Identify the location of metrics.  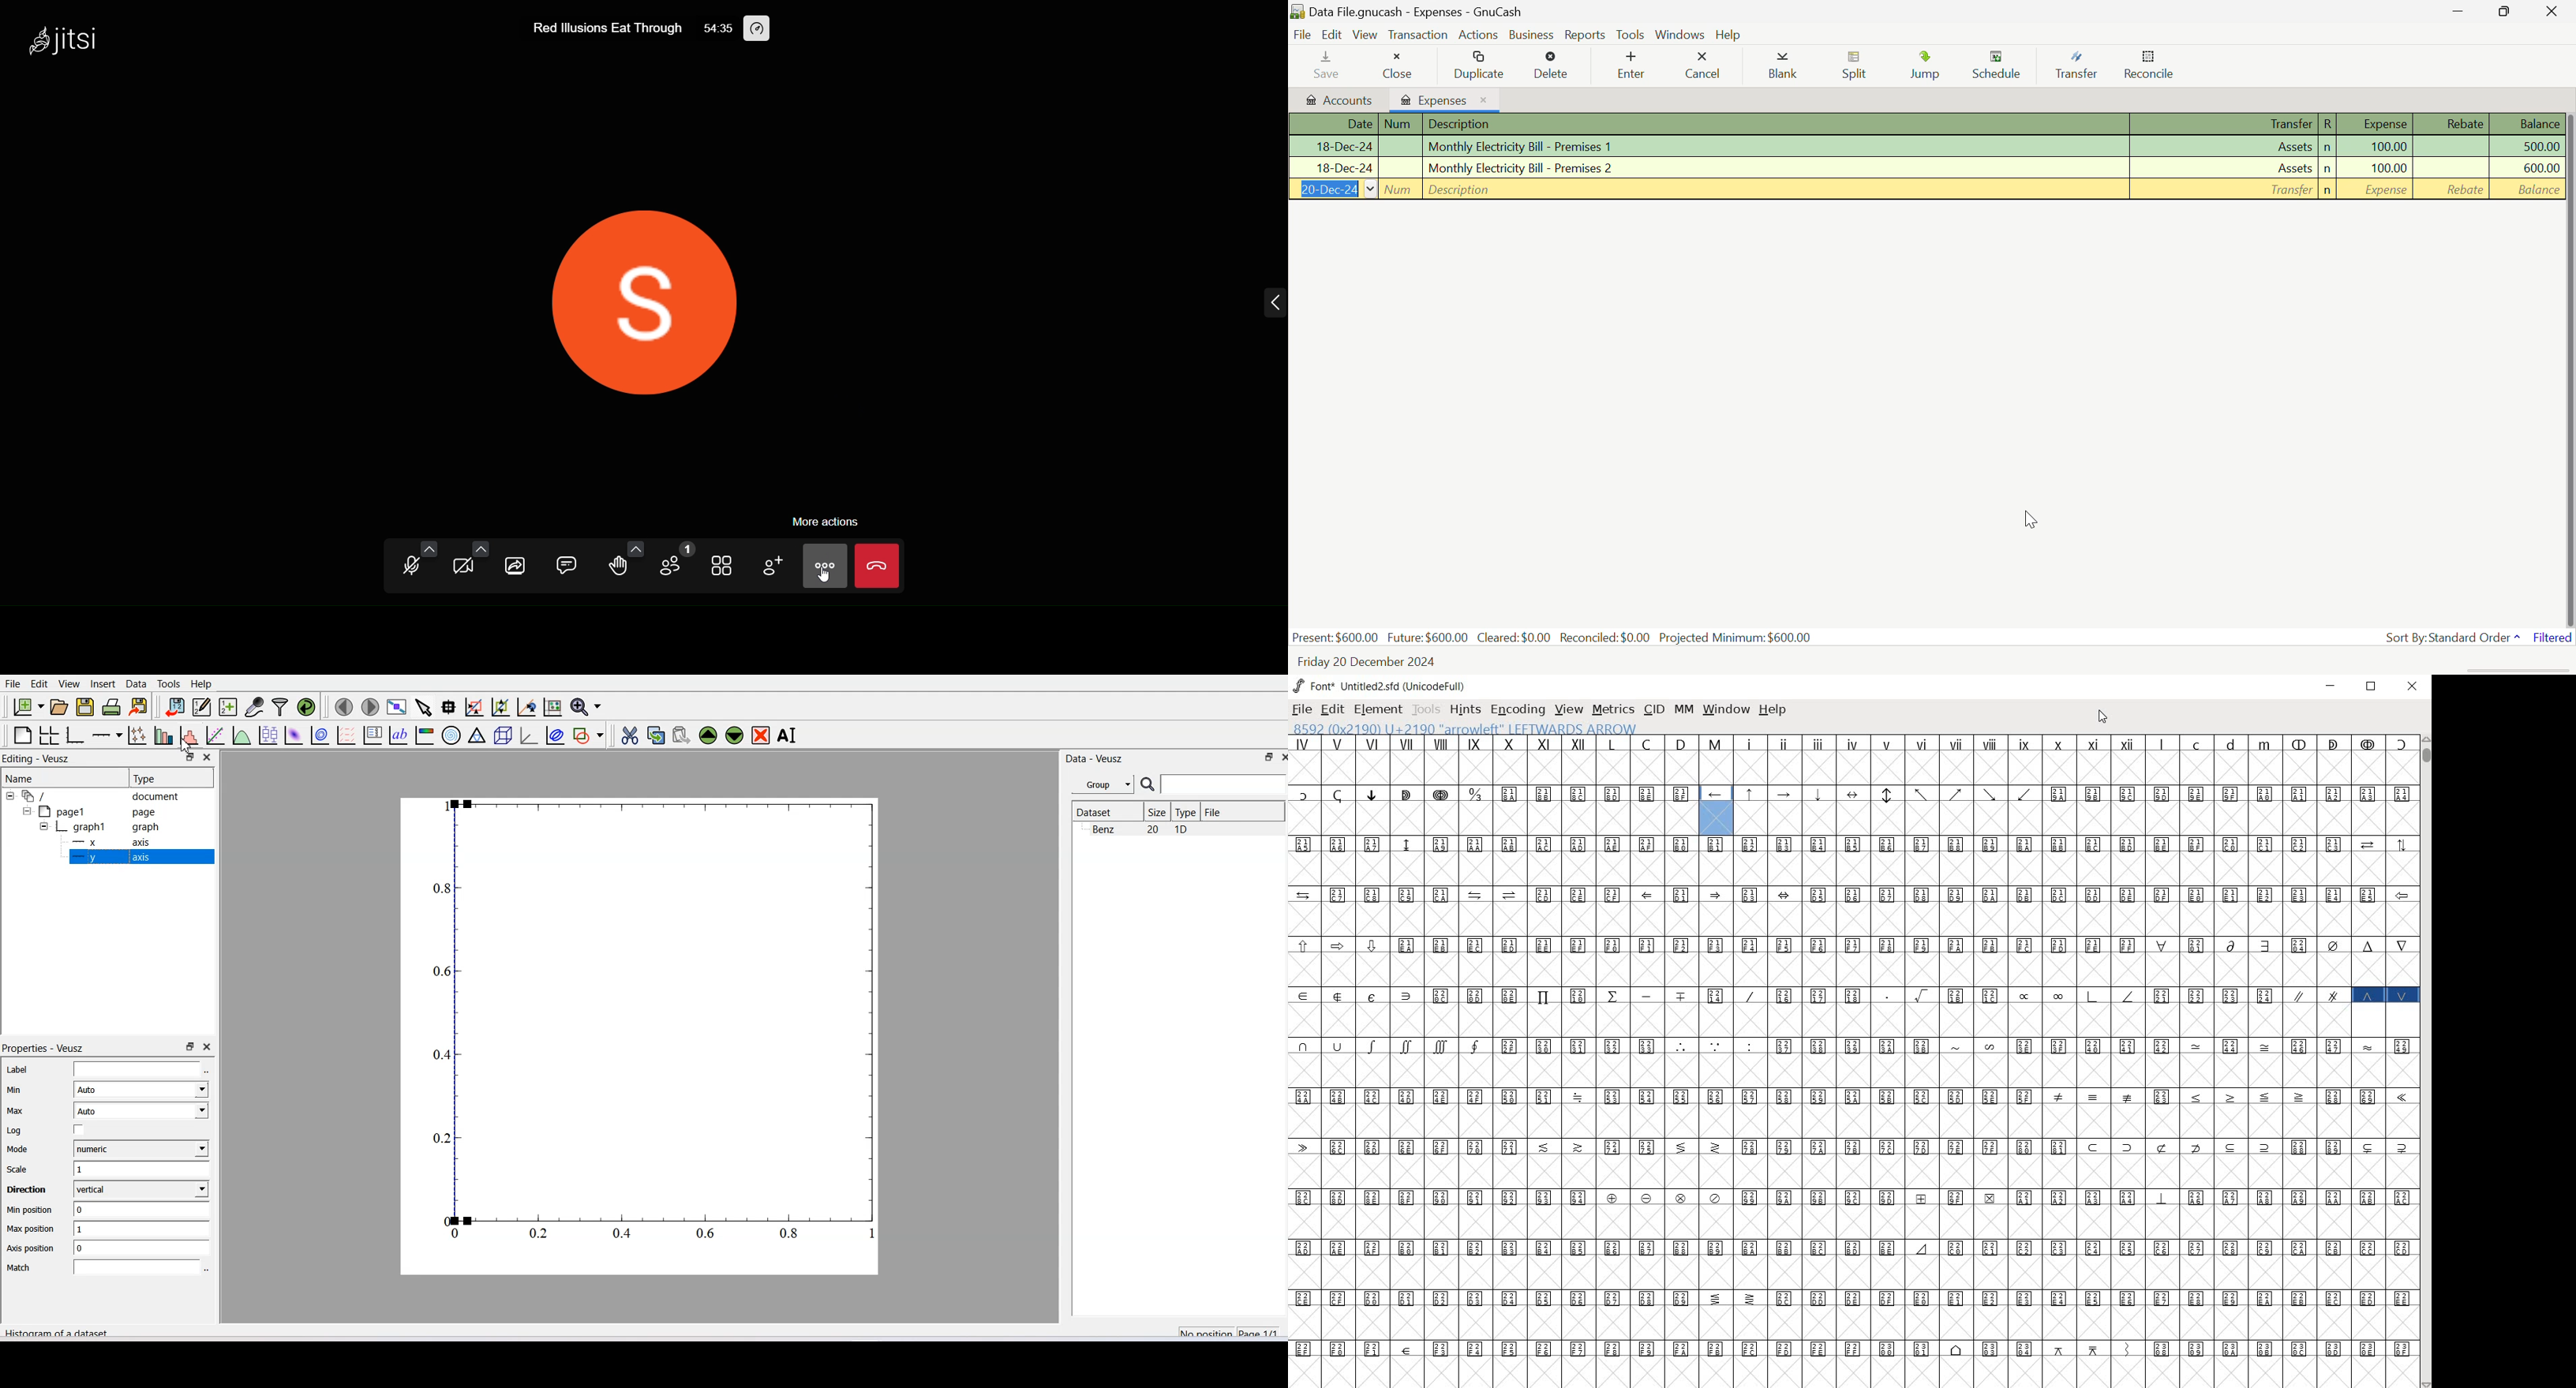
(1612, 710).